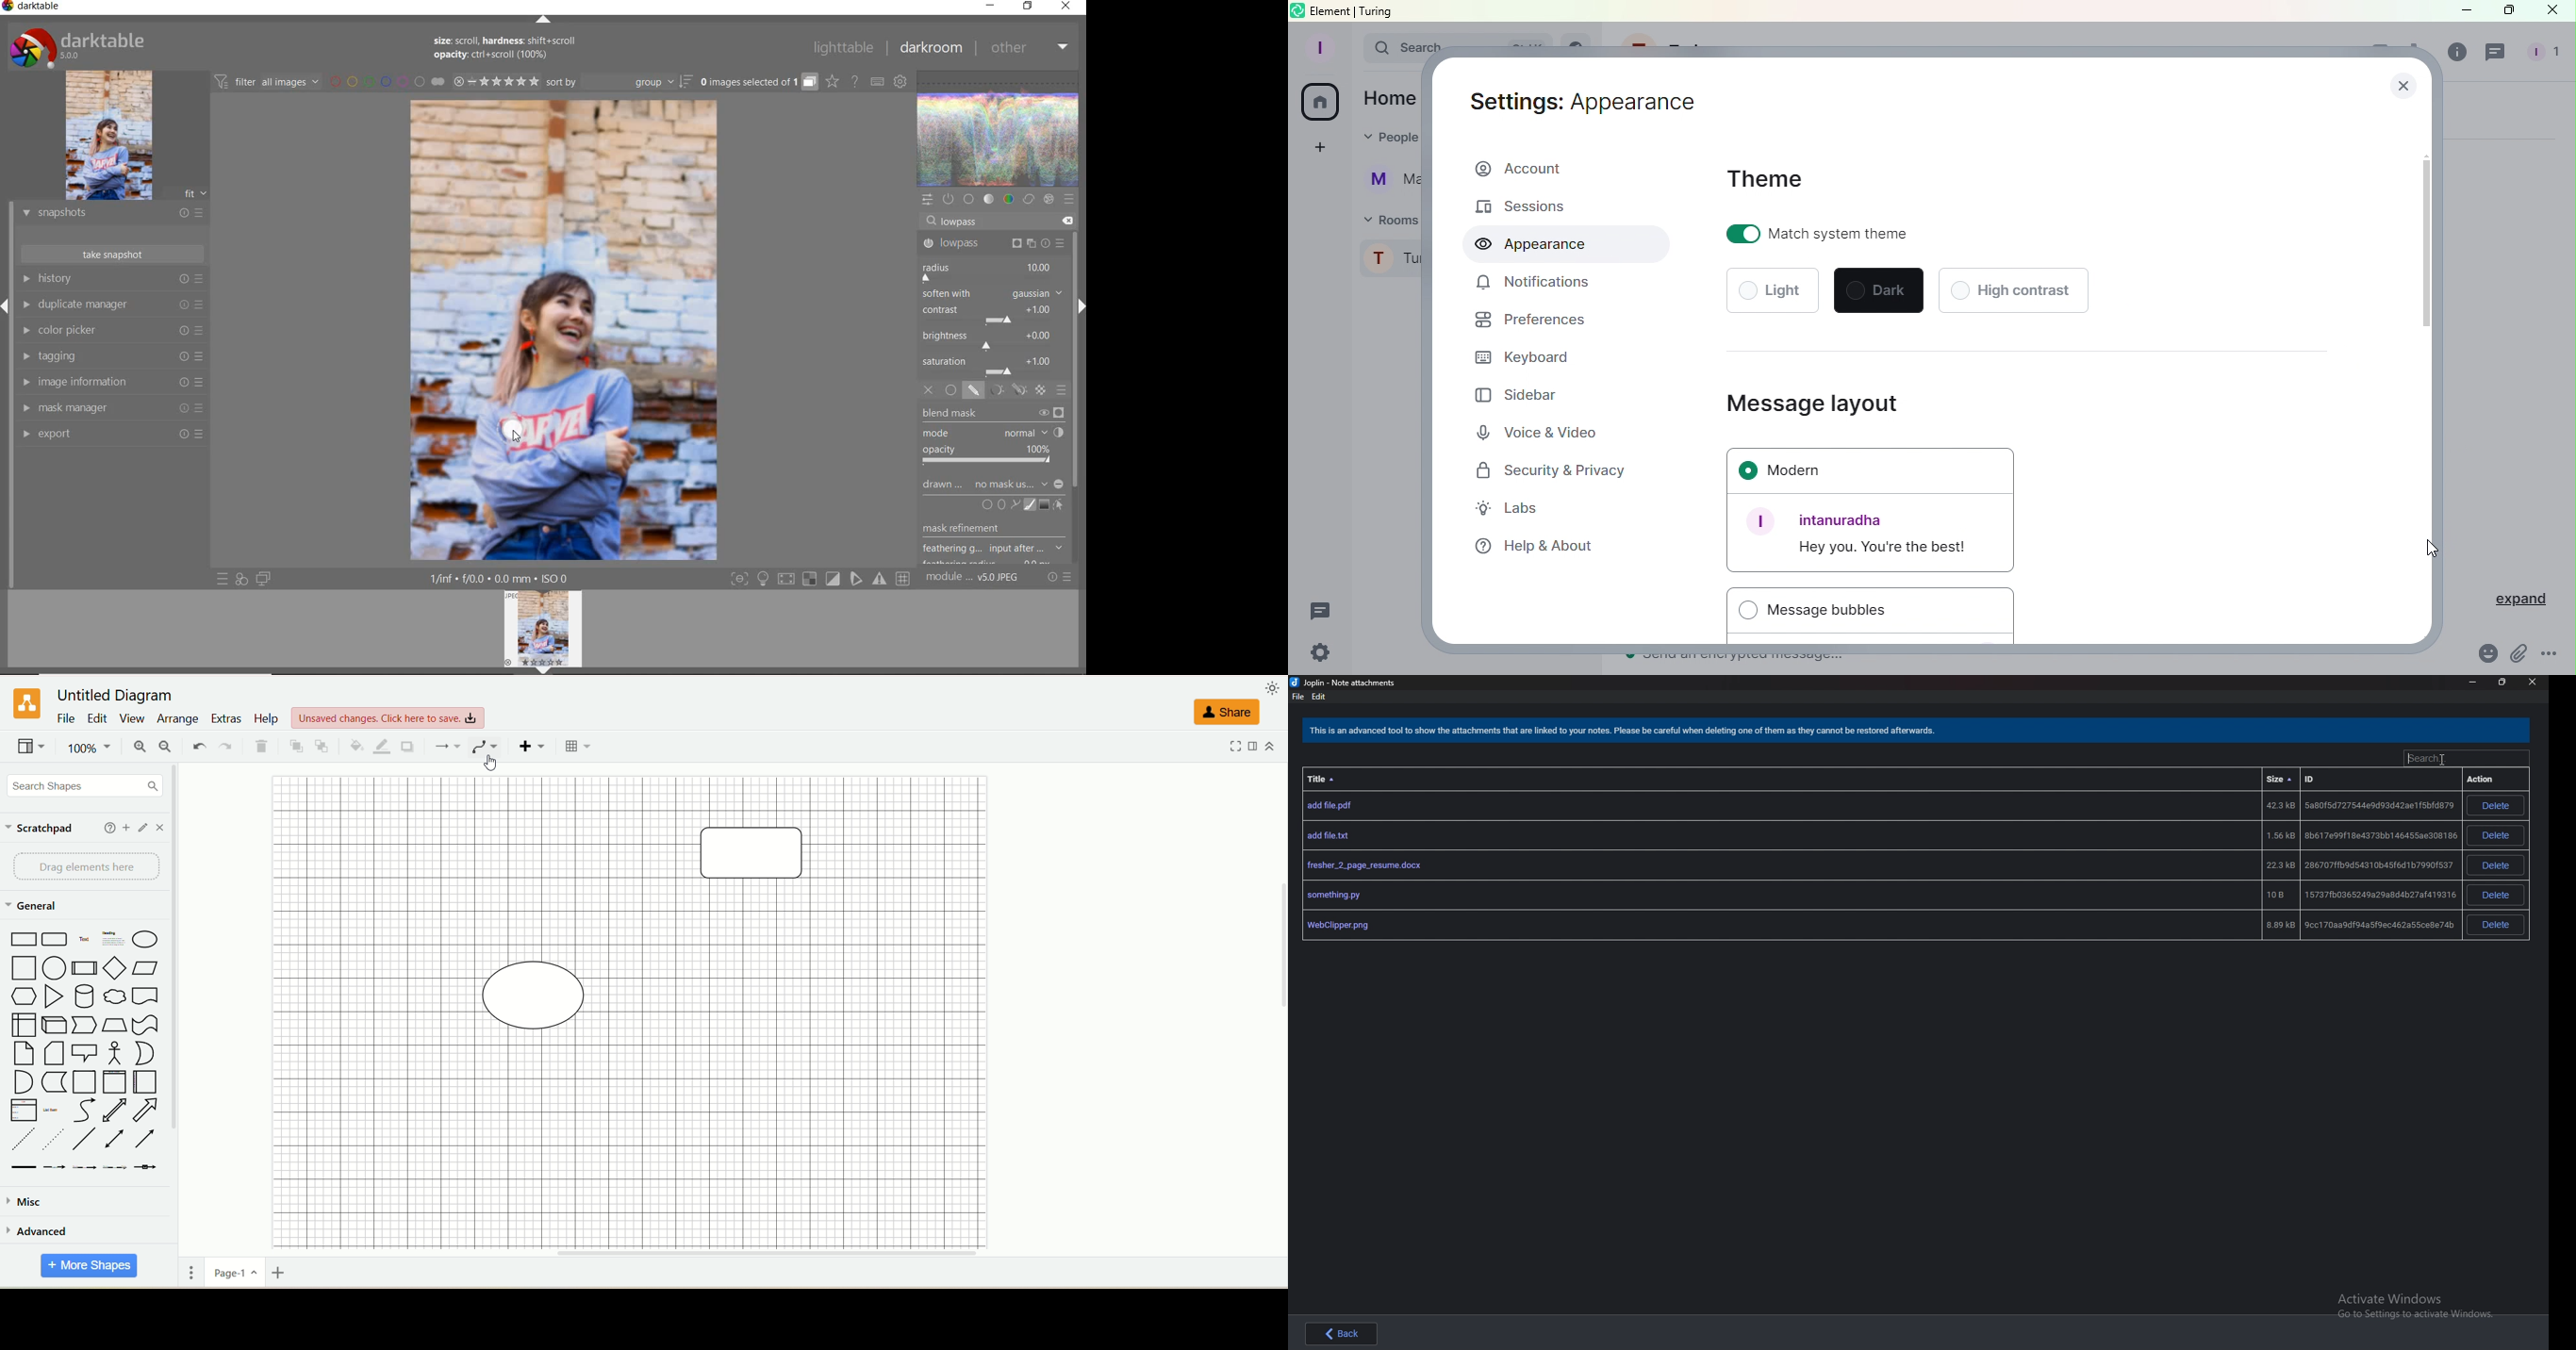  What do you see at coordinates (989, 200) in the screenshot?
I see `tone` at bounding box center [989, 200].